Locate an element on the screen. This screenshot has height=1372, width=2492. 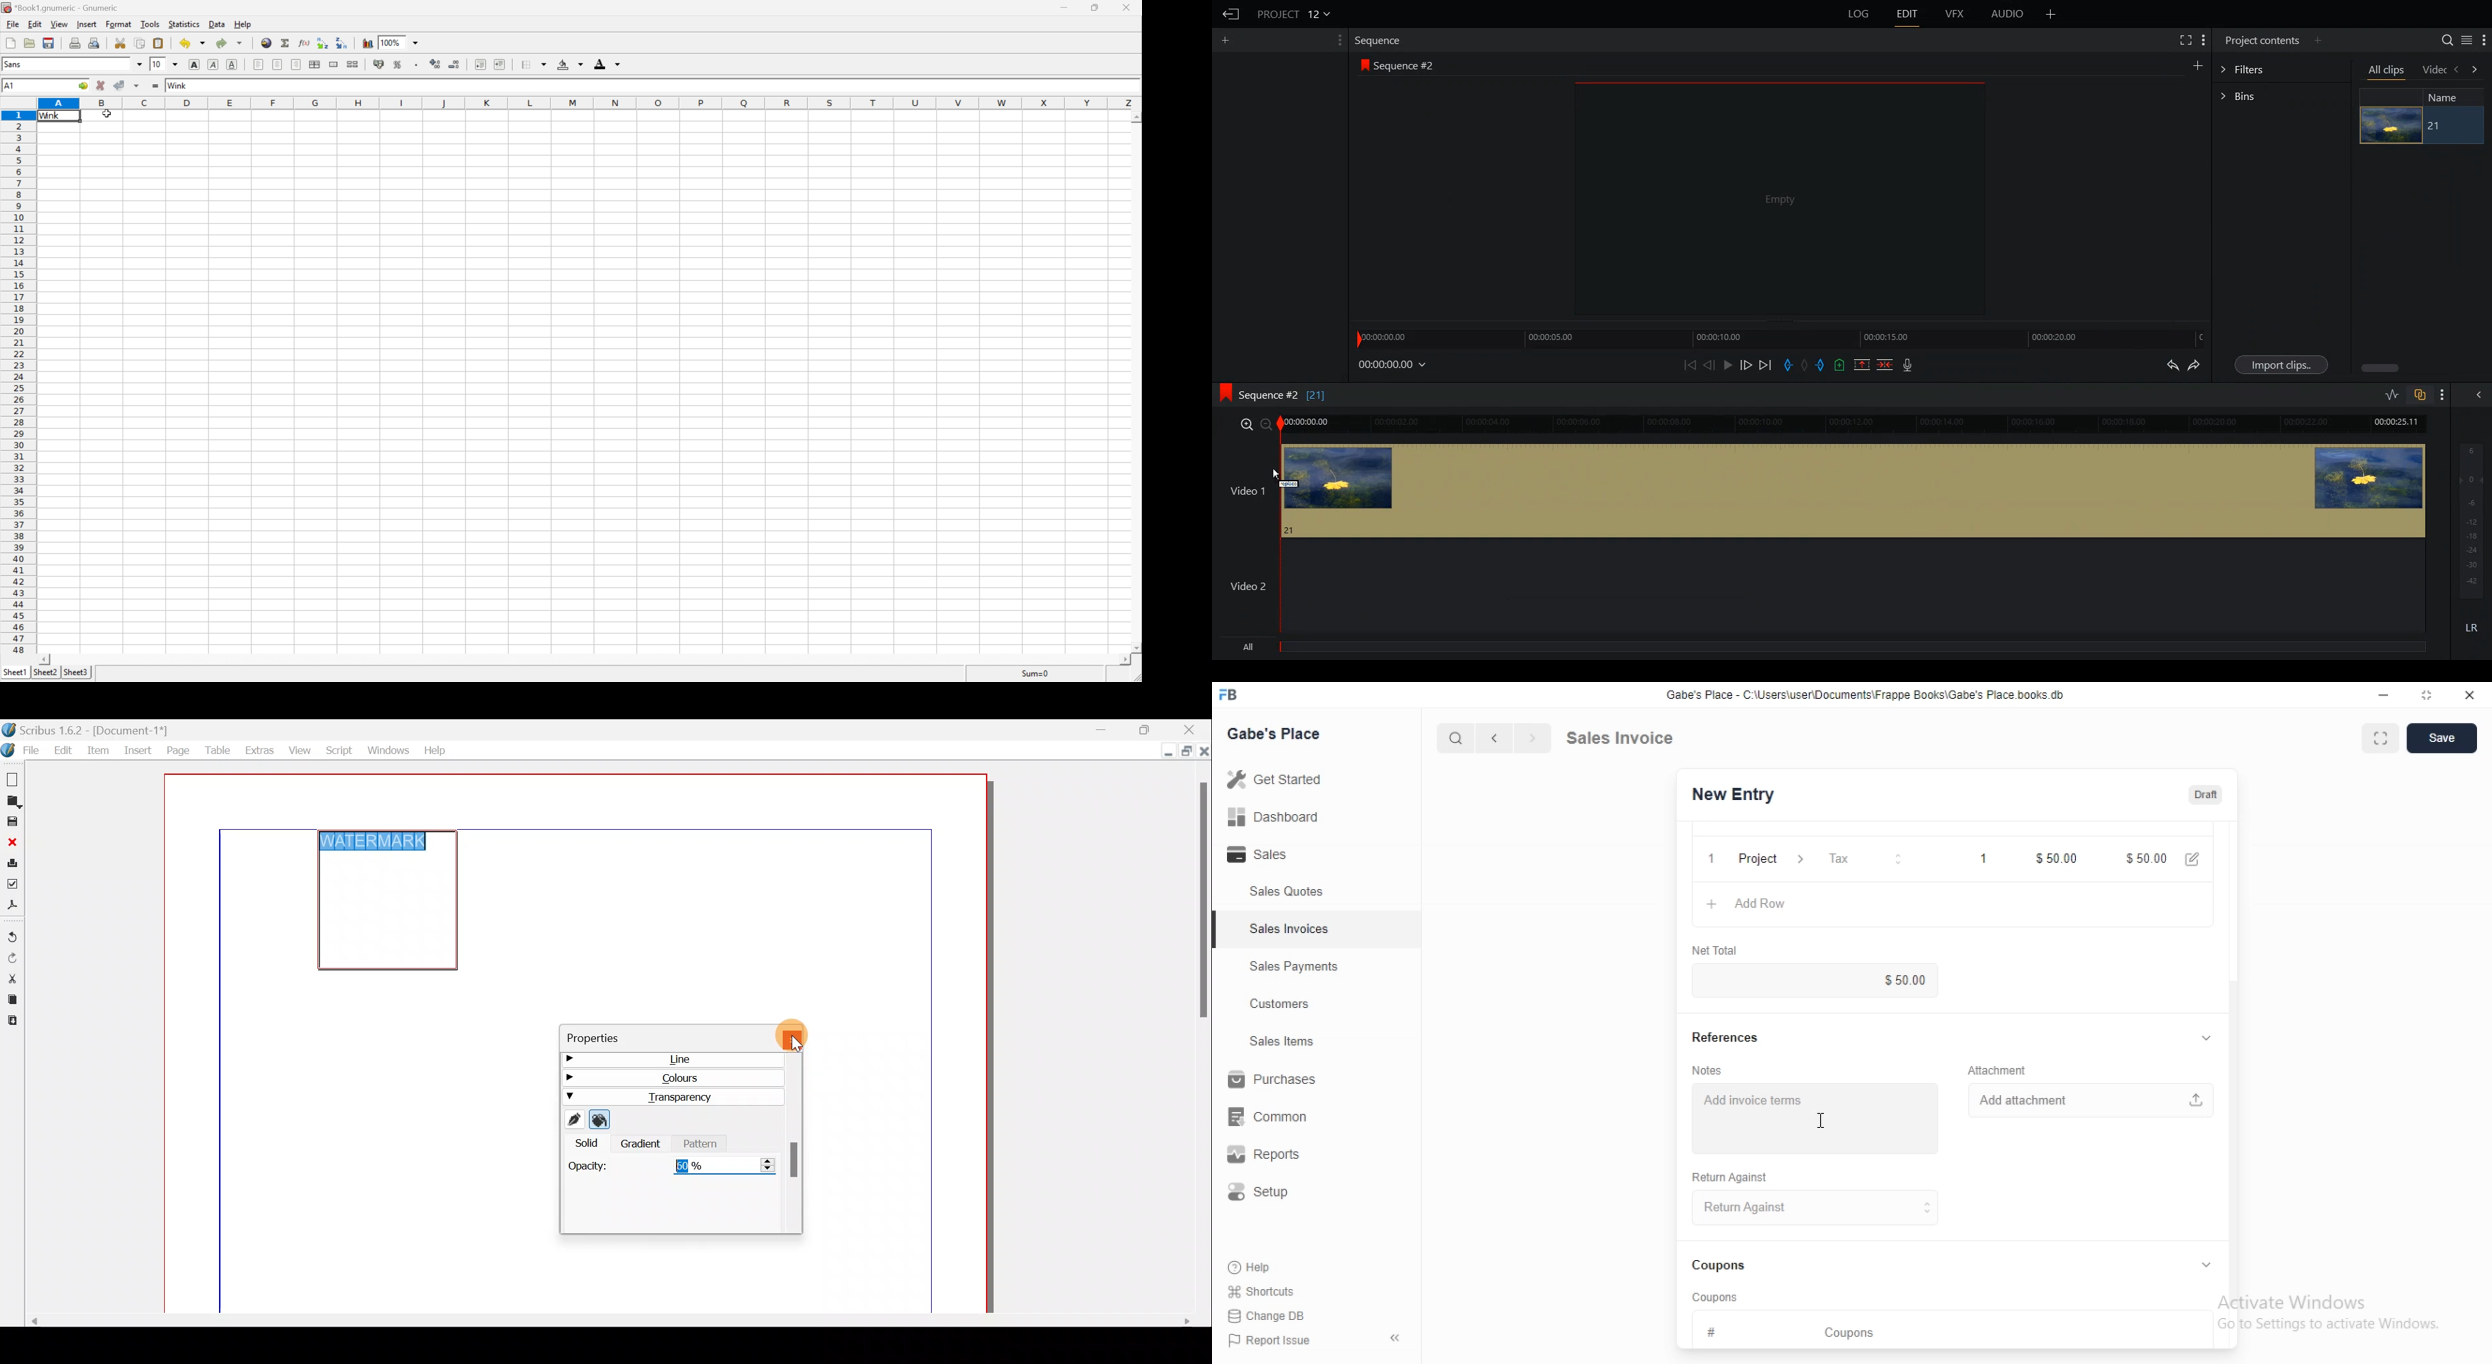
Maximise is located at coordinates (1146, 728).